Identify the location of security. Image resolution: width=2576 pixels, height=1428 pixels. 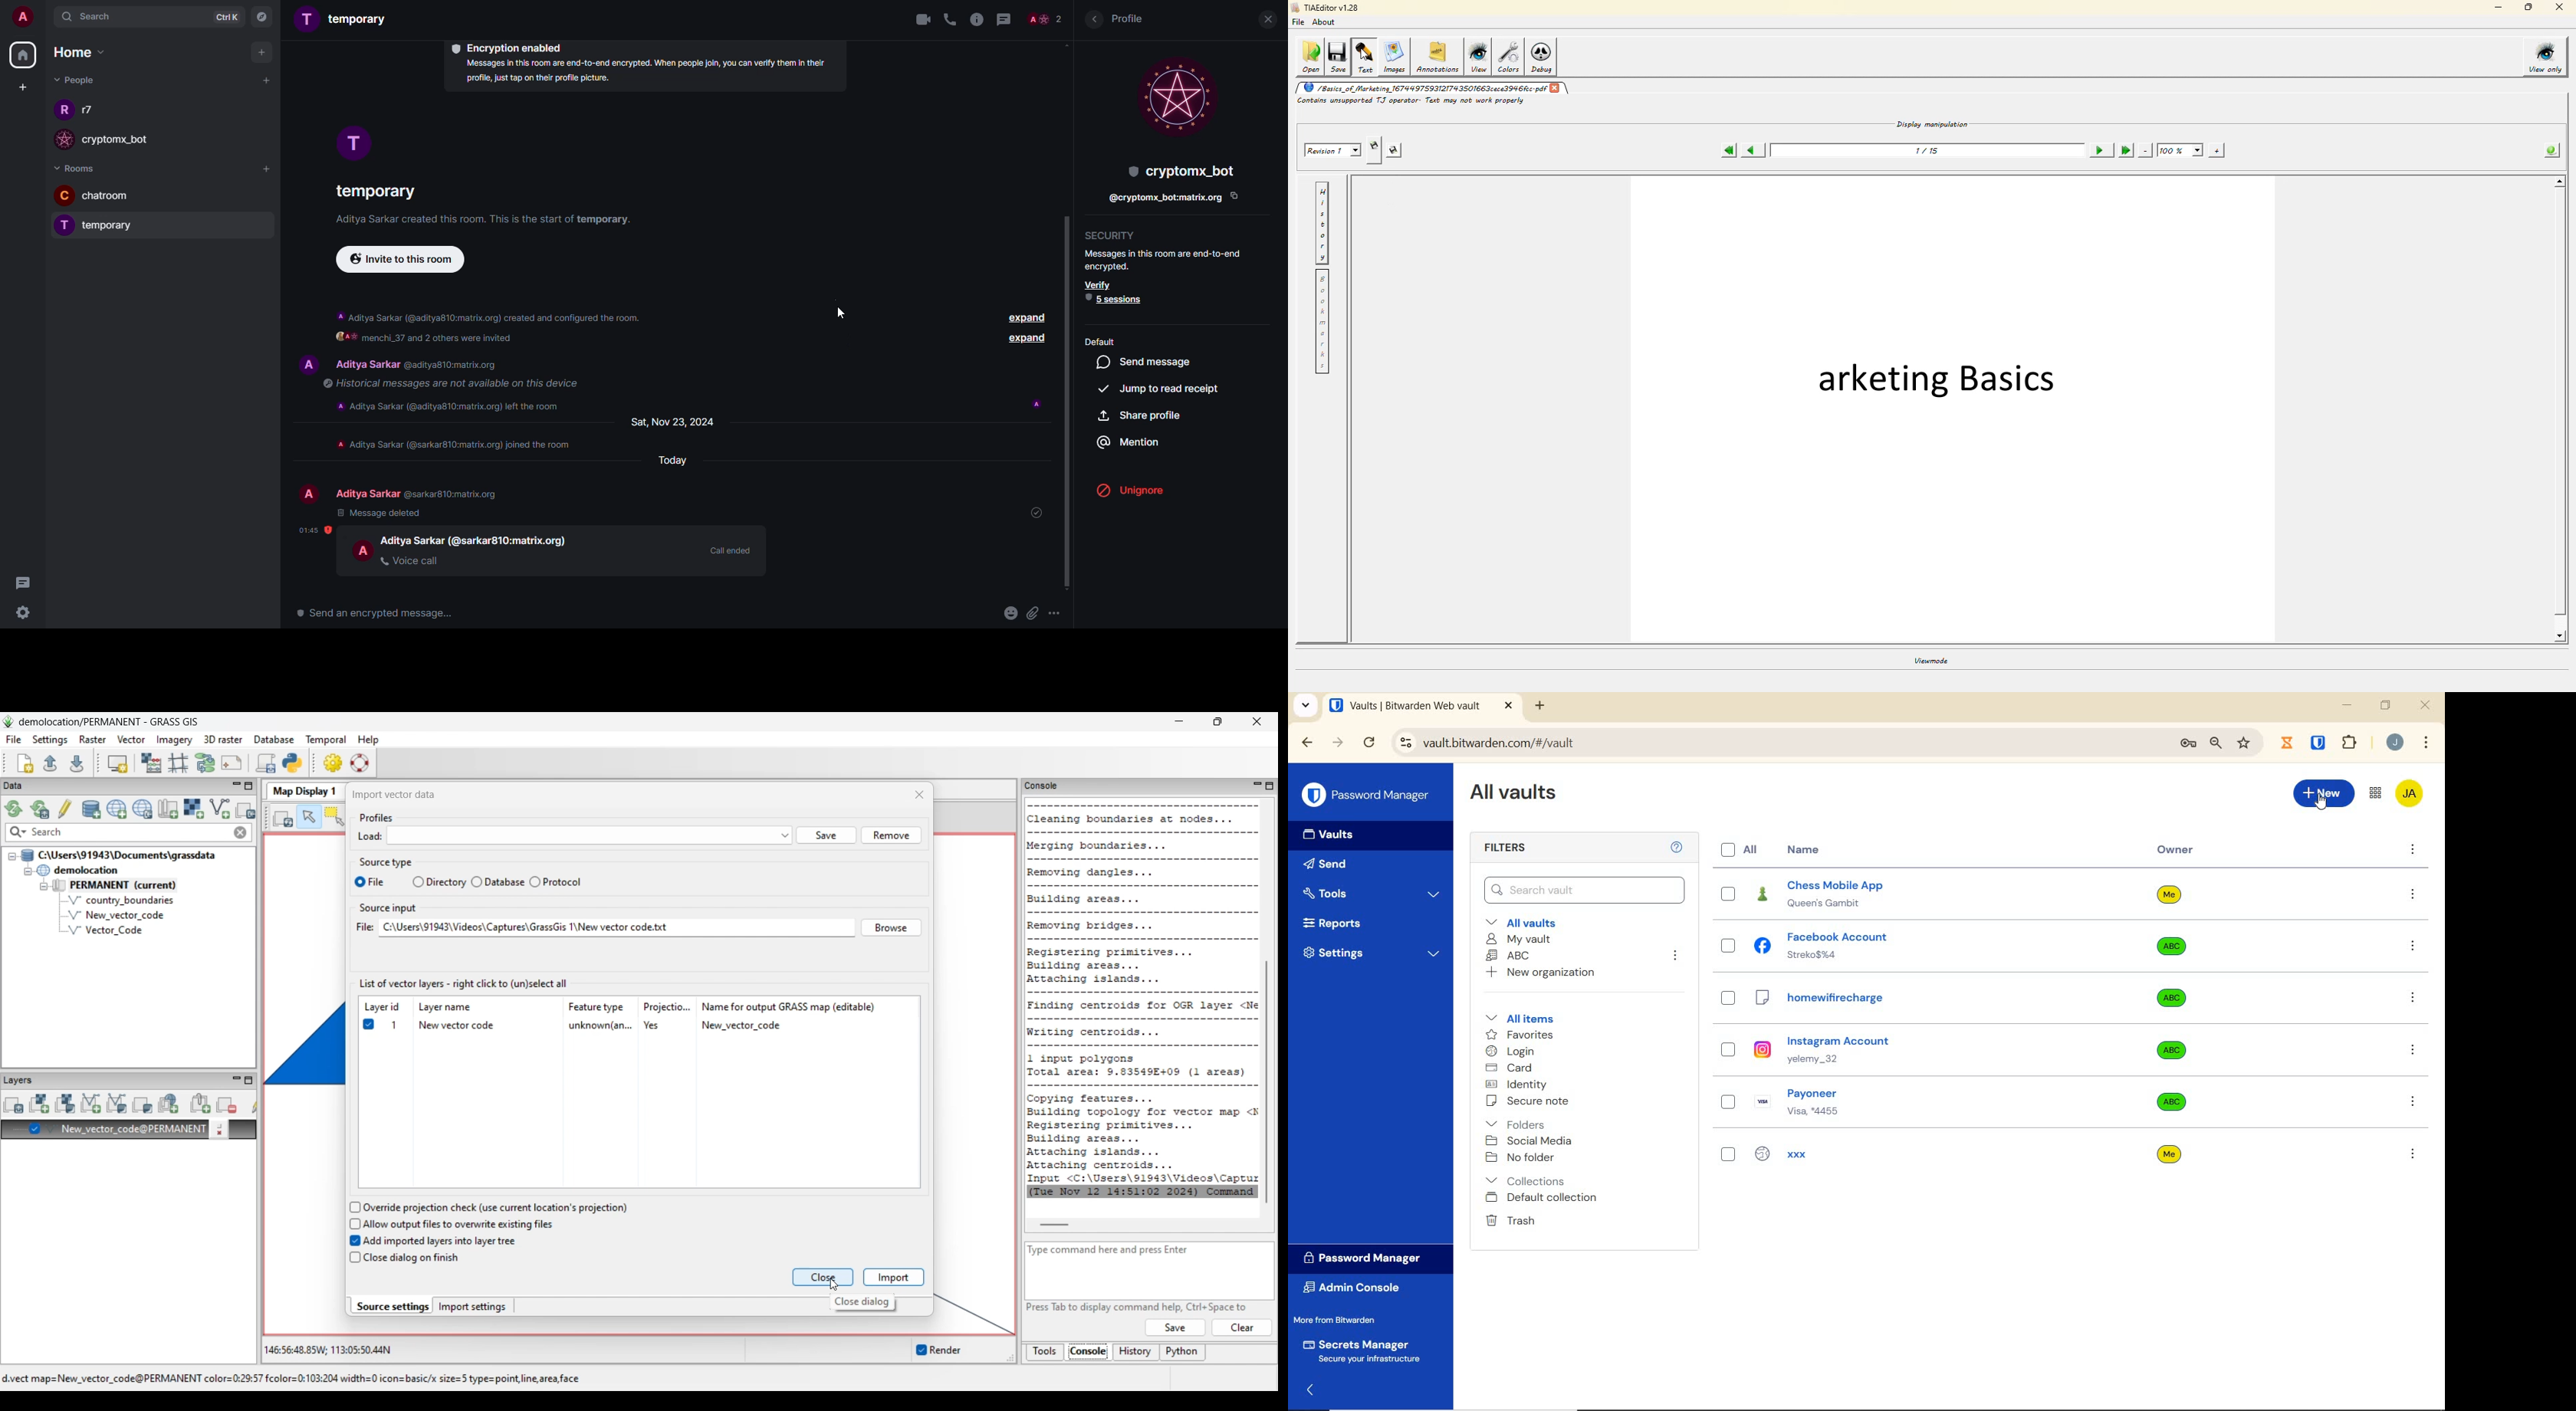
(1114, 235).